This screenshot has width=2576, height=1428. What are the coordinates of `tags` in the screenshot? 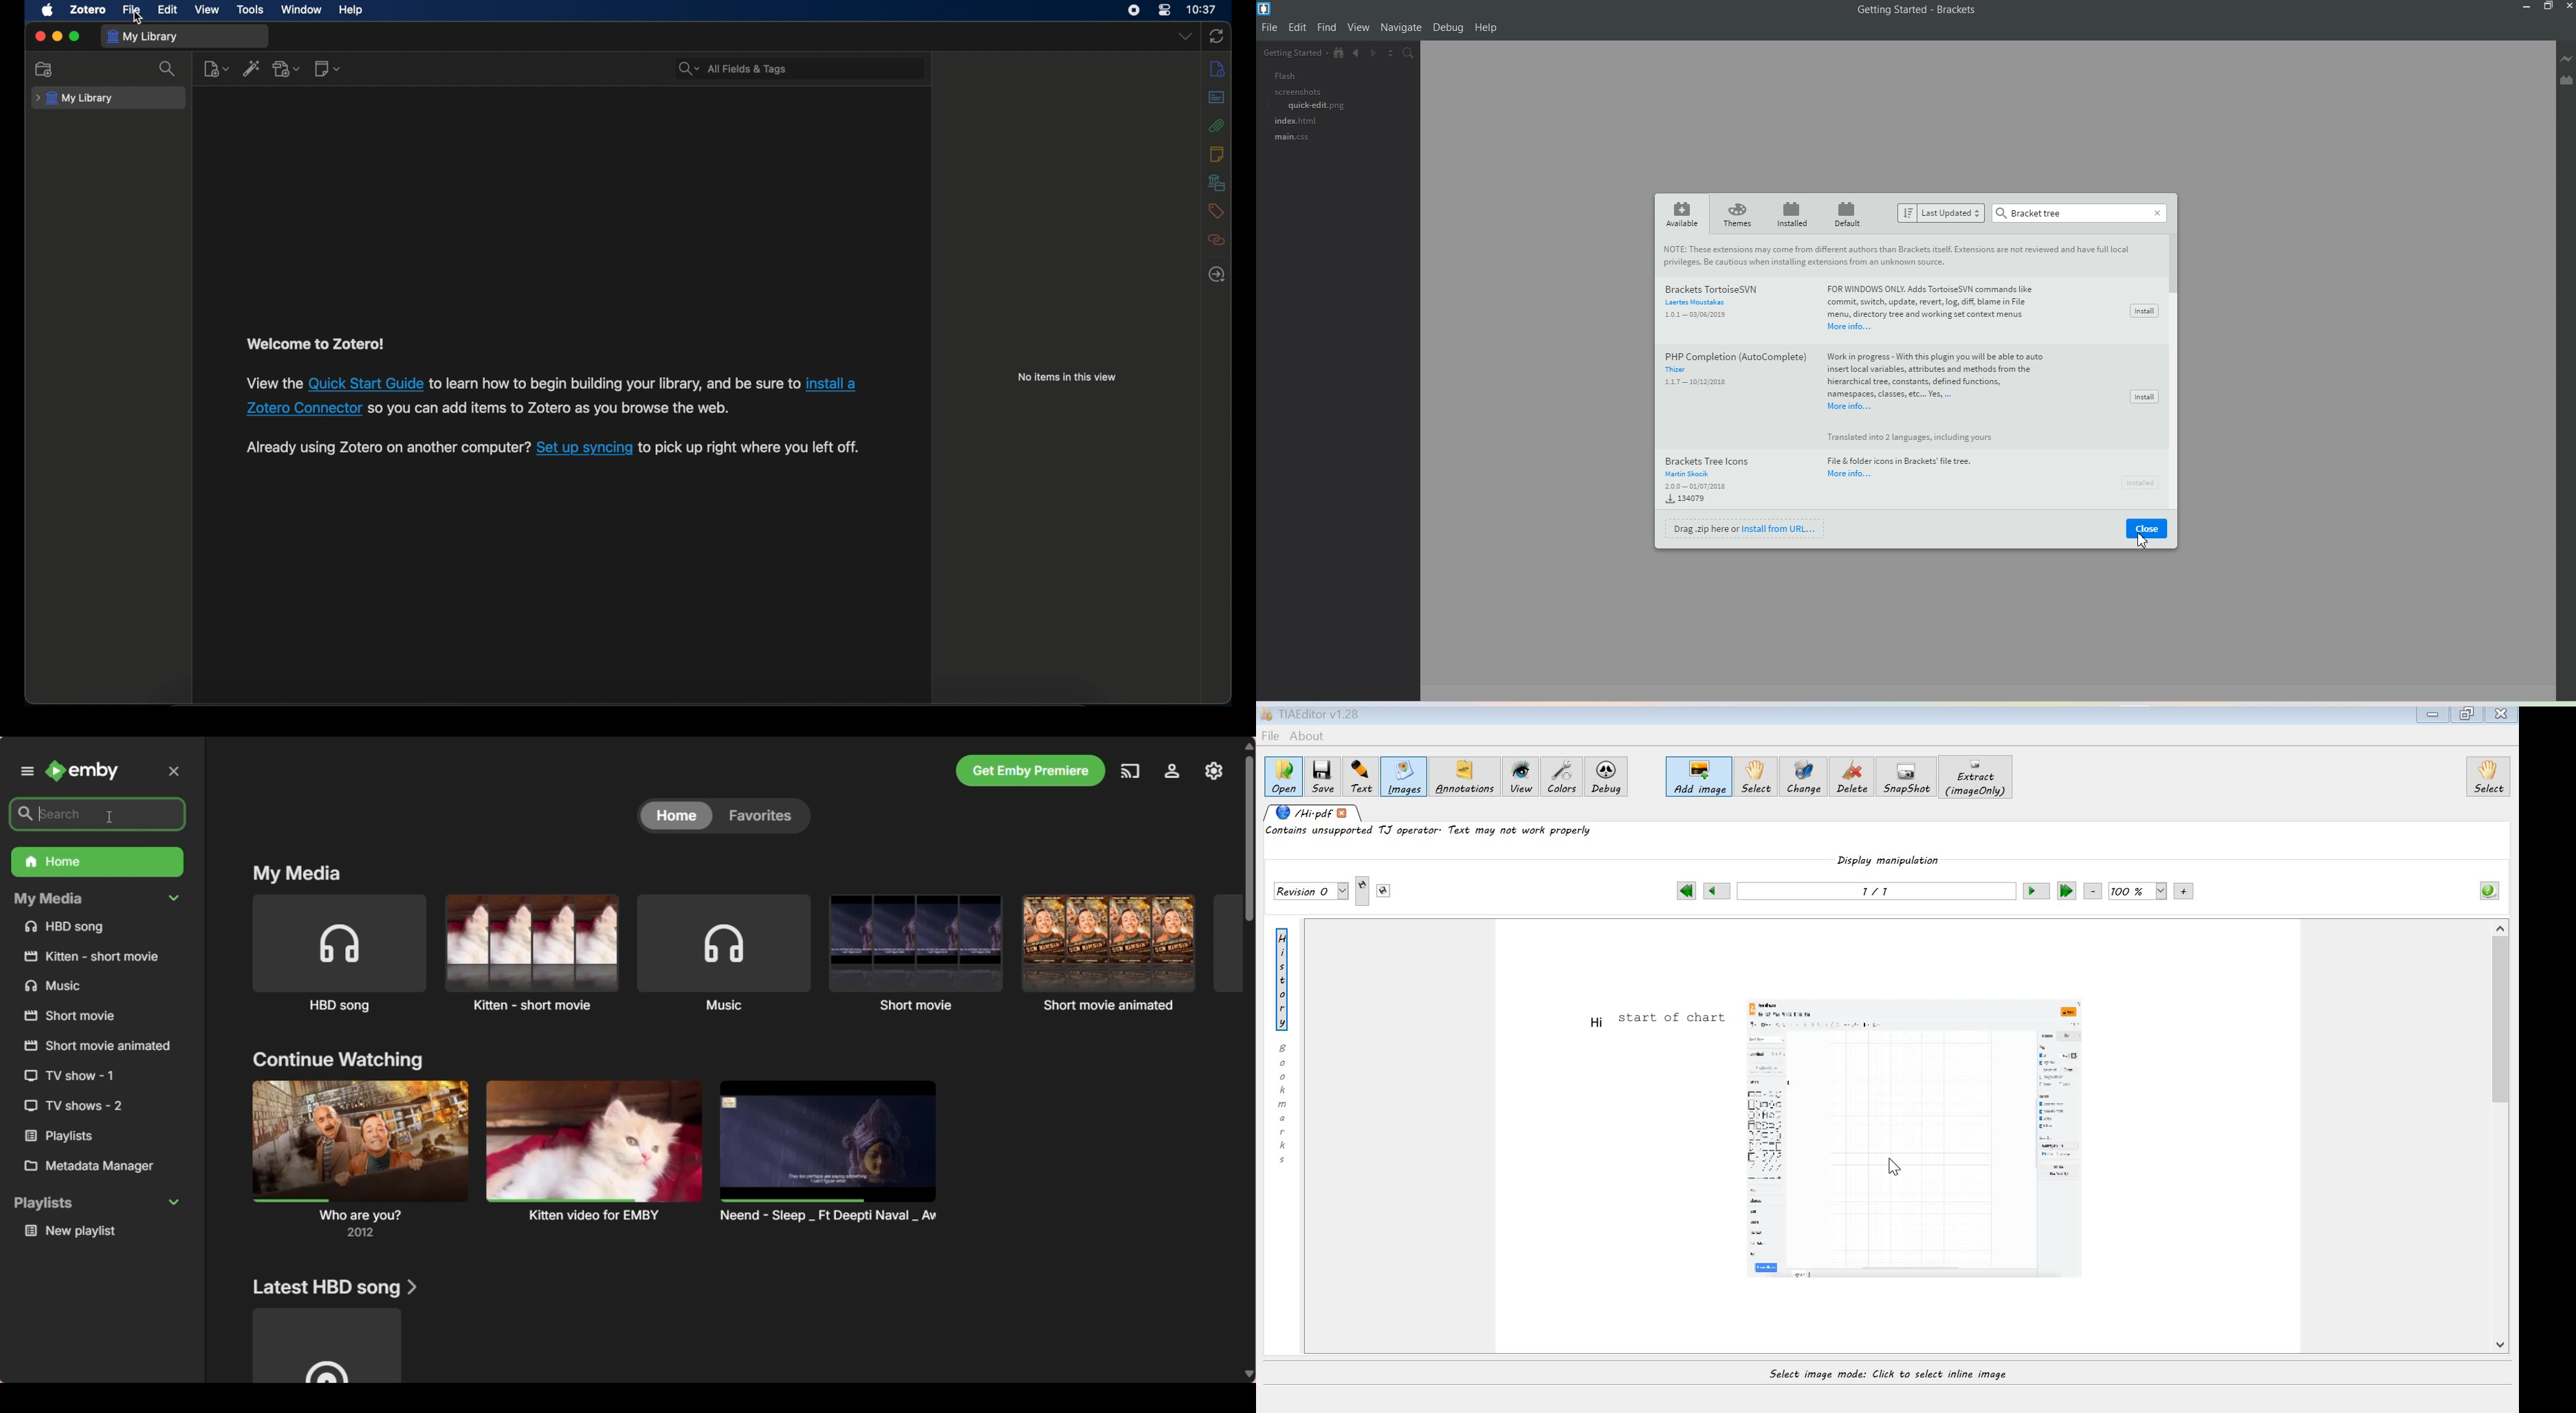 It's located at (1217, 211).